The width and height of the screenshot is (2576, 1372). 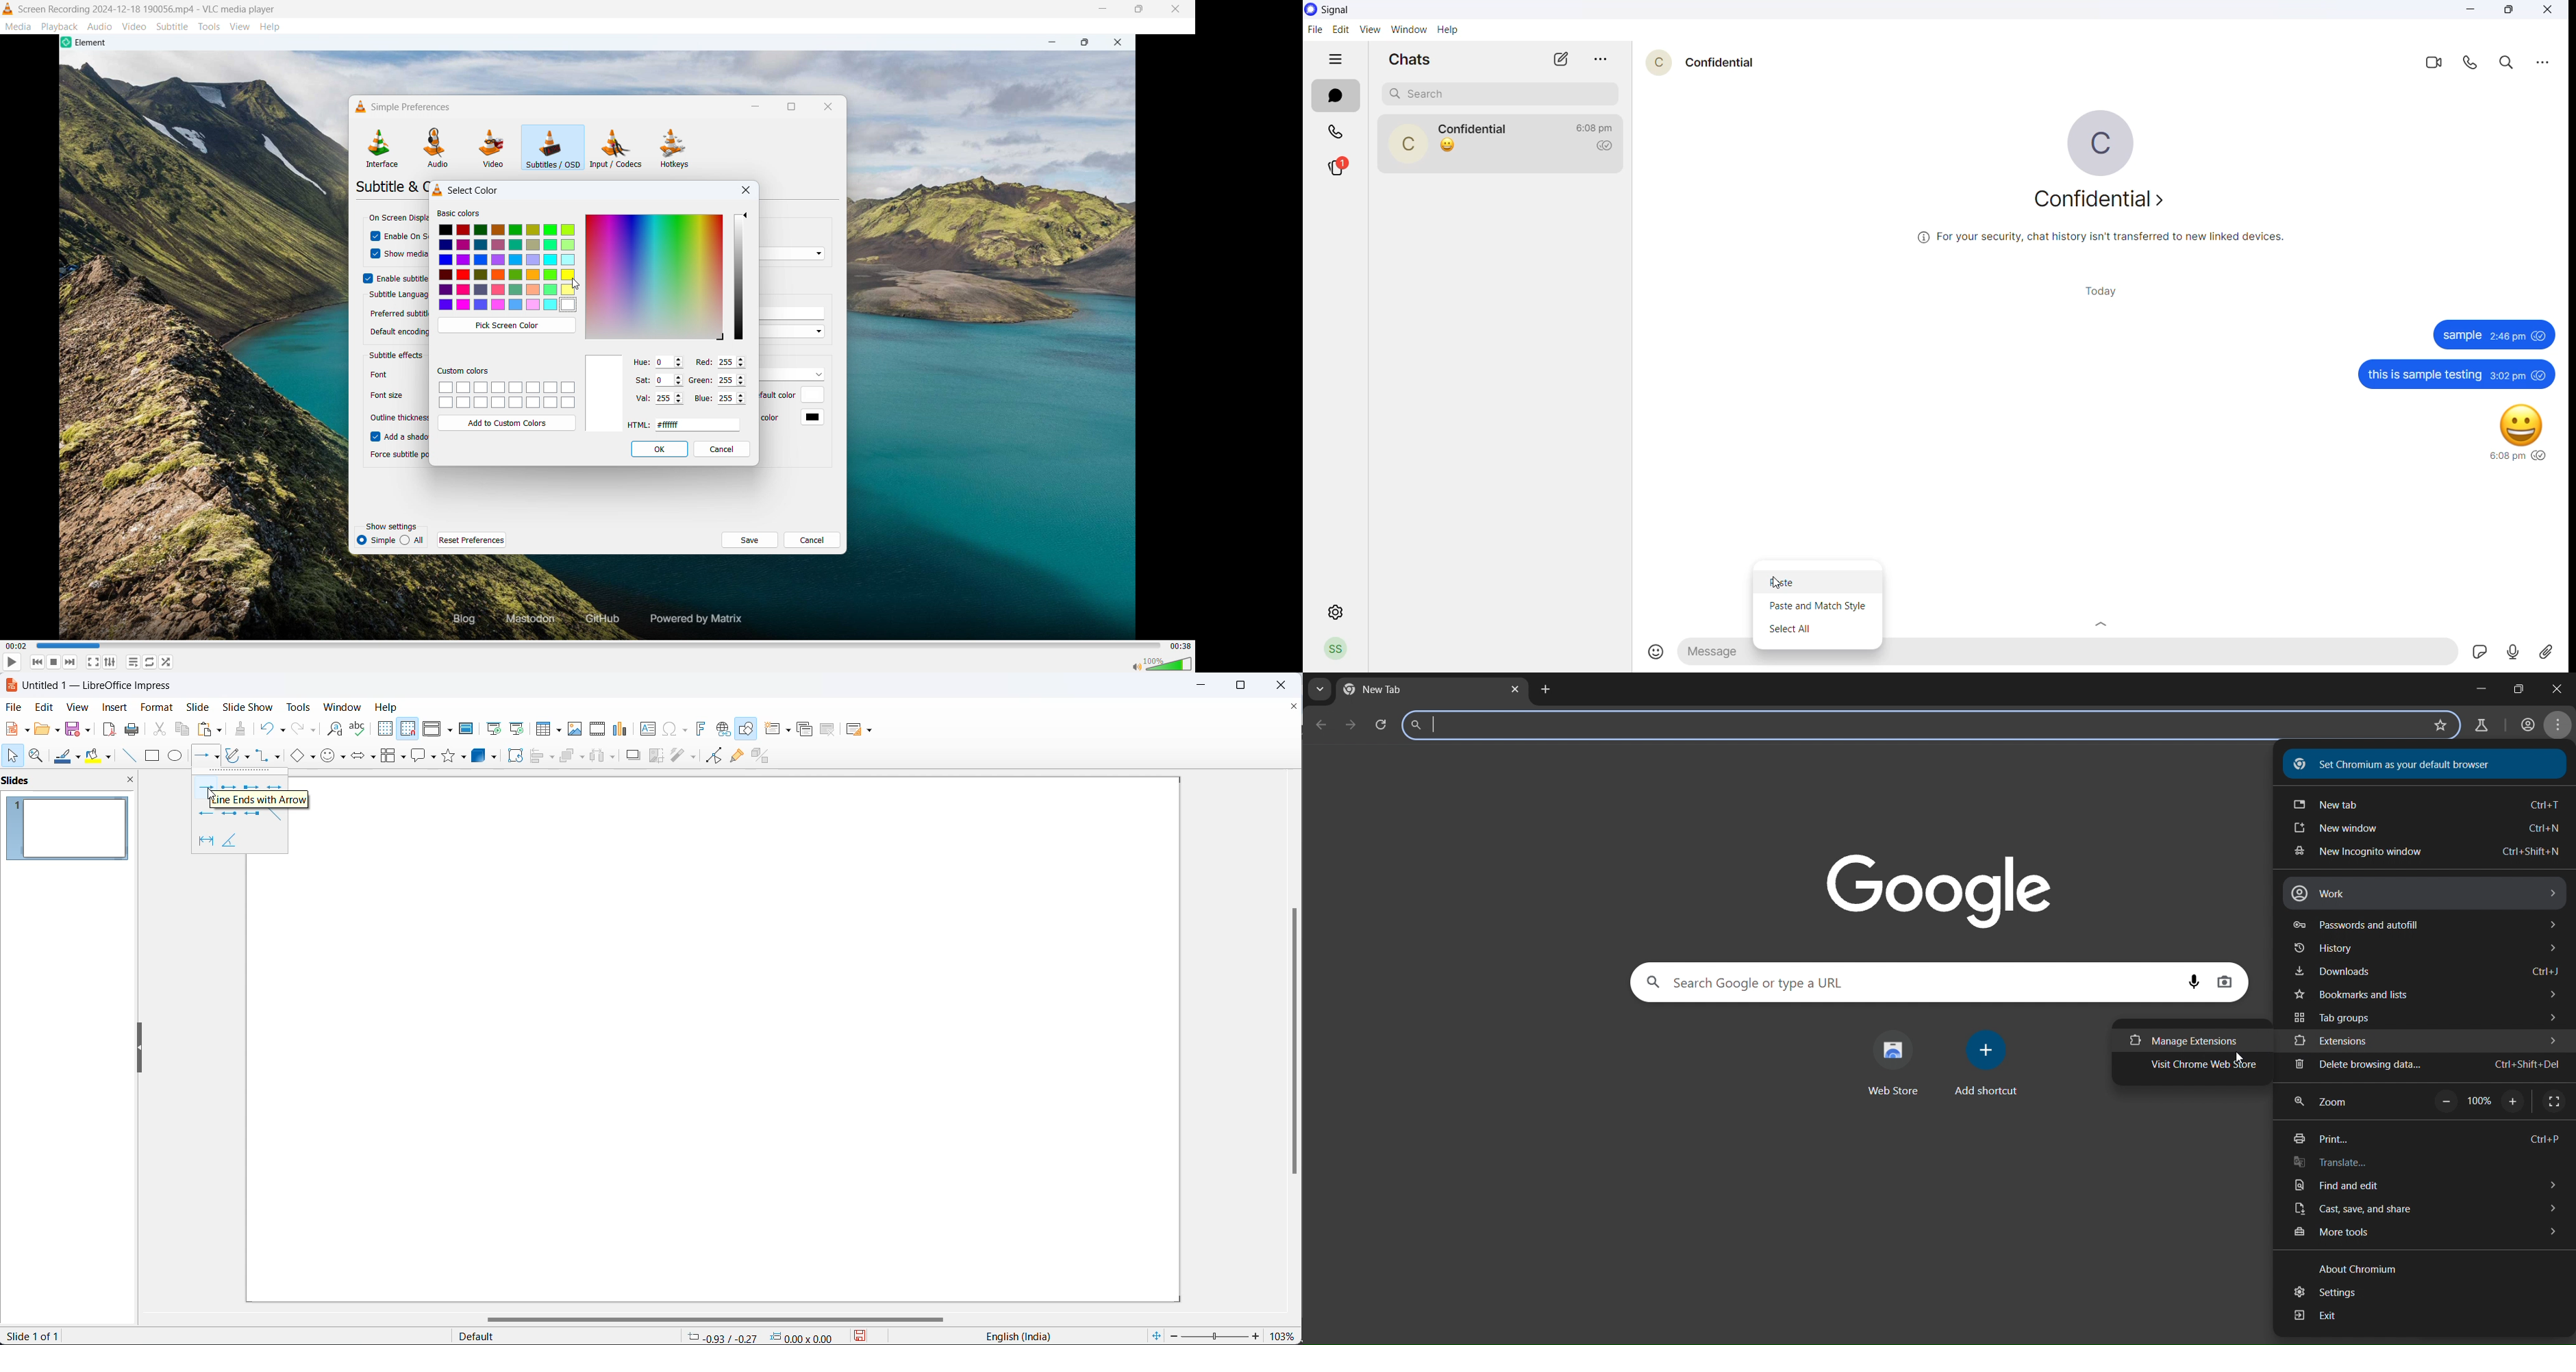 What do you see at coordinates (2550, 1100) in the screenshot?
I see `full screen` at bounding box center [2550, 1100].